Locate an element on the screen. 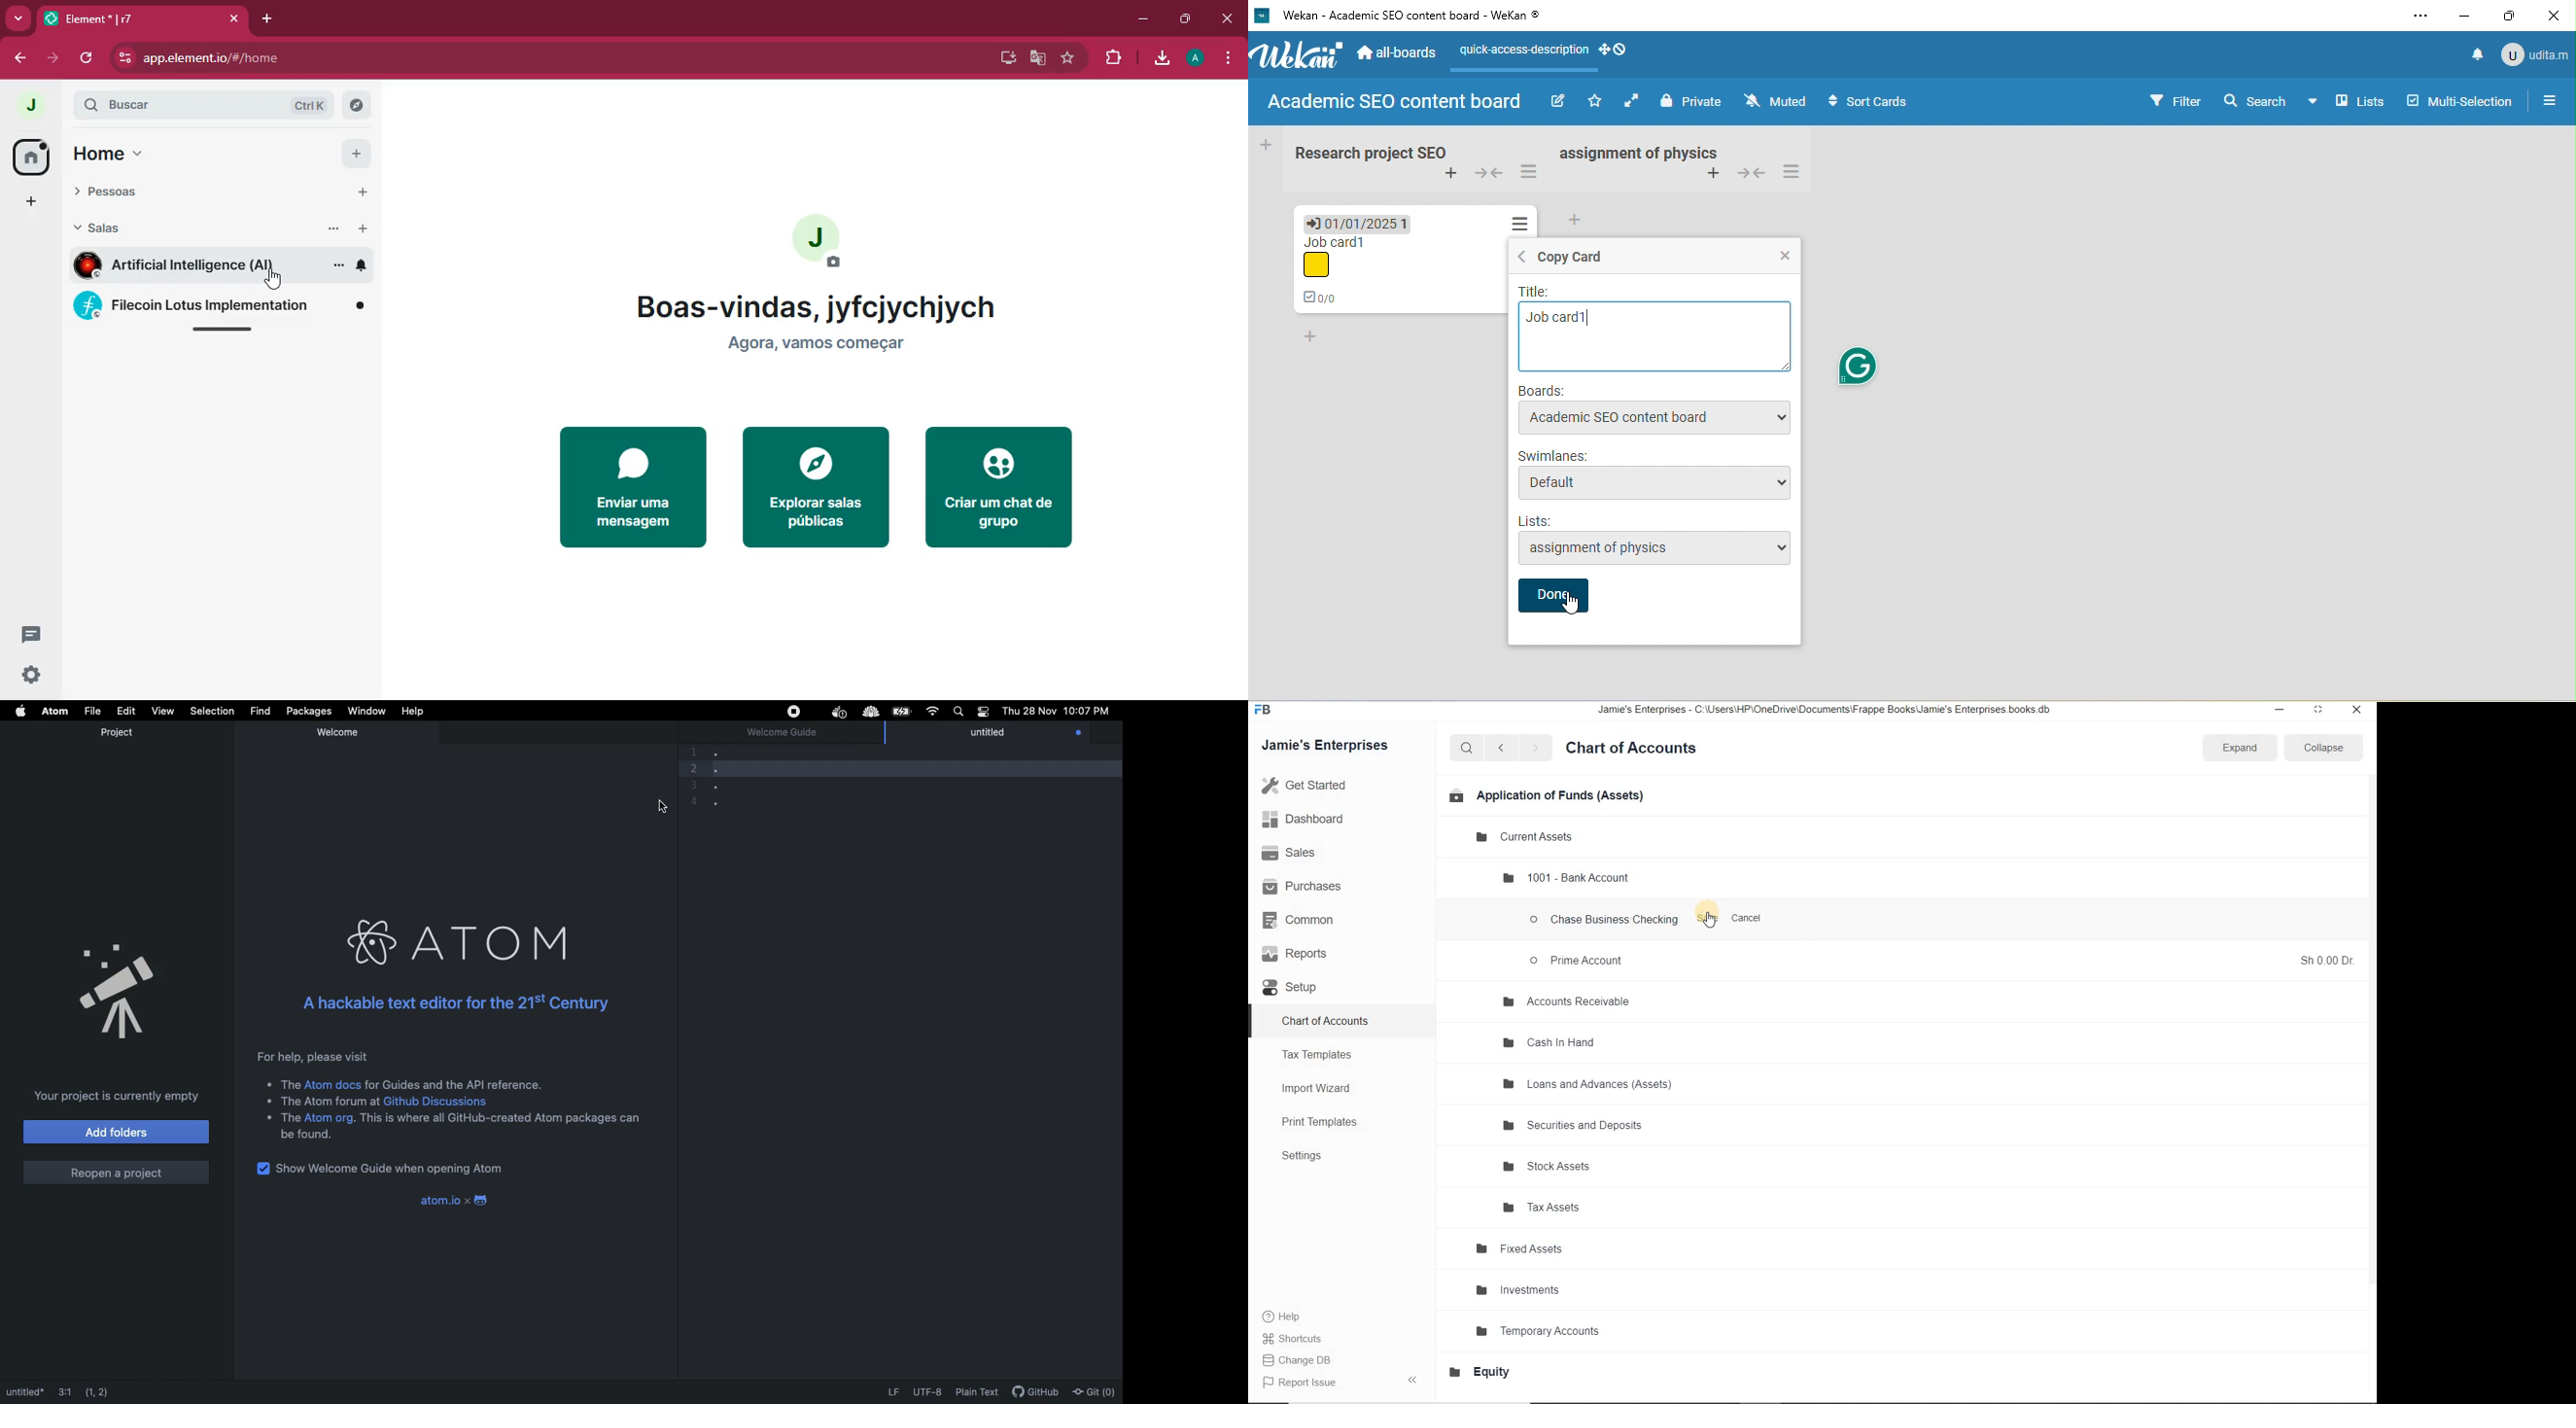 The width and height of the screenshot is (2576, 1428). Stock Assets is located at coordinates (1551, 1167).